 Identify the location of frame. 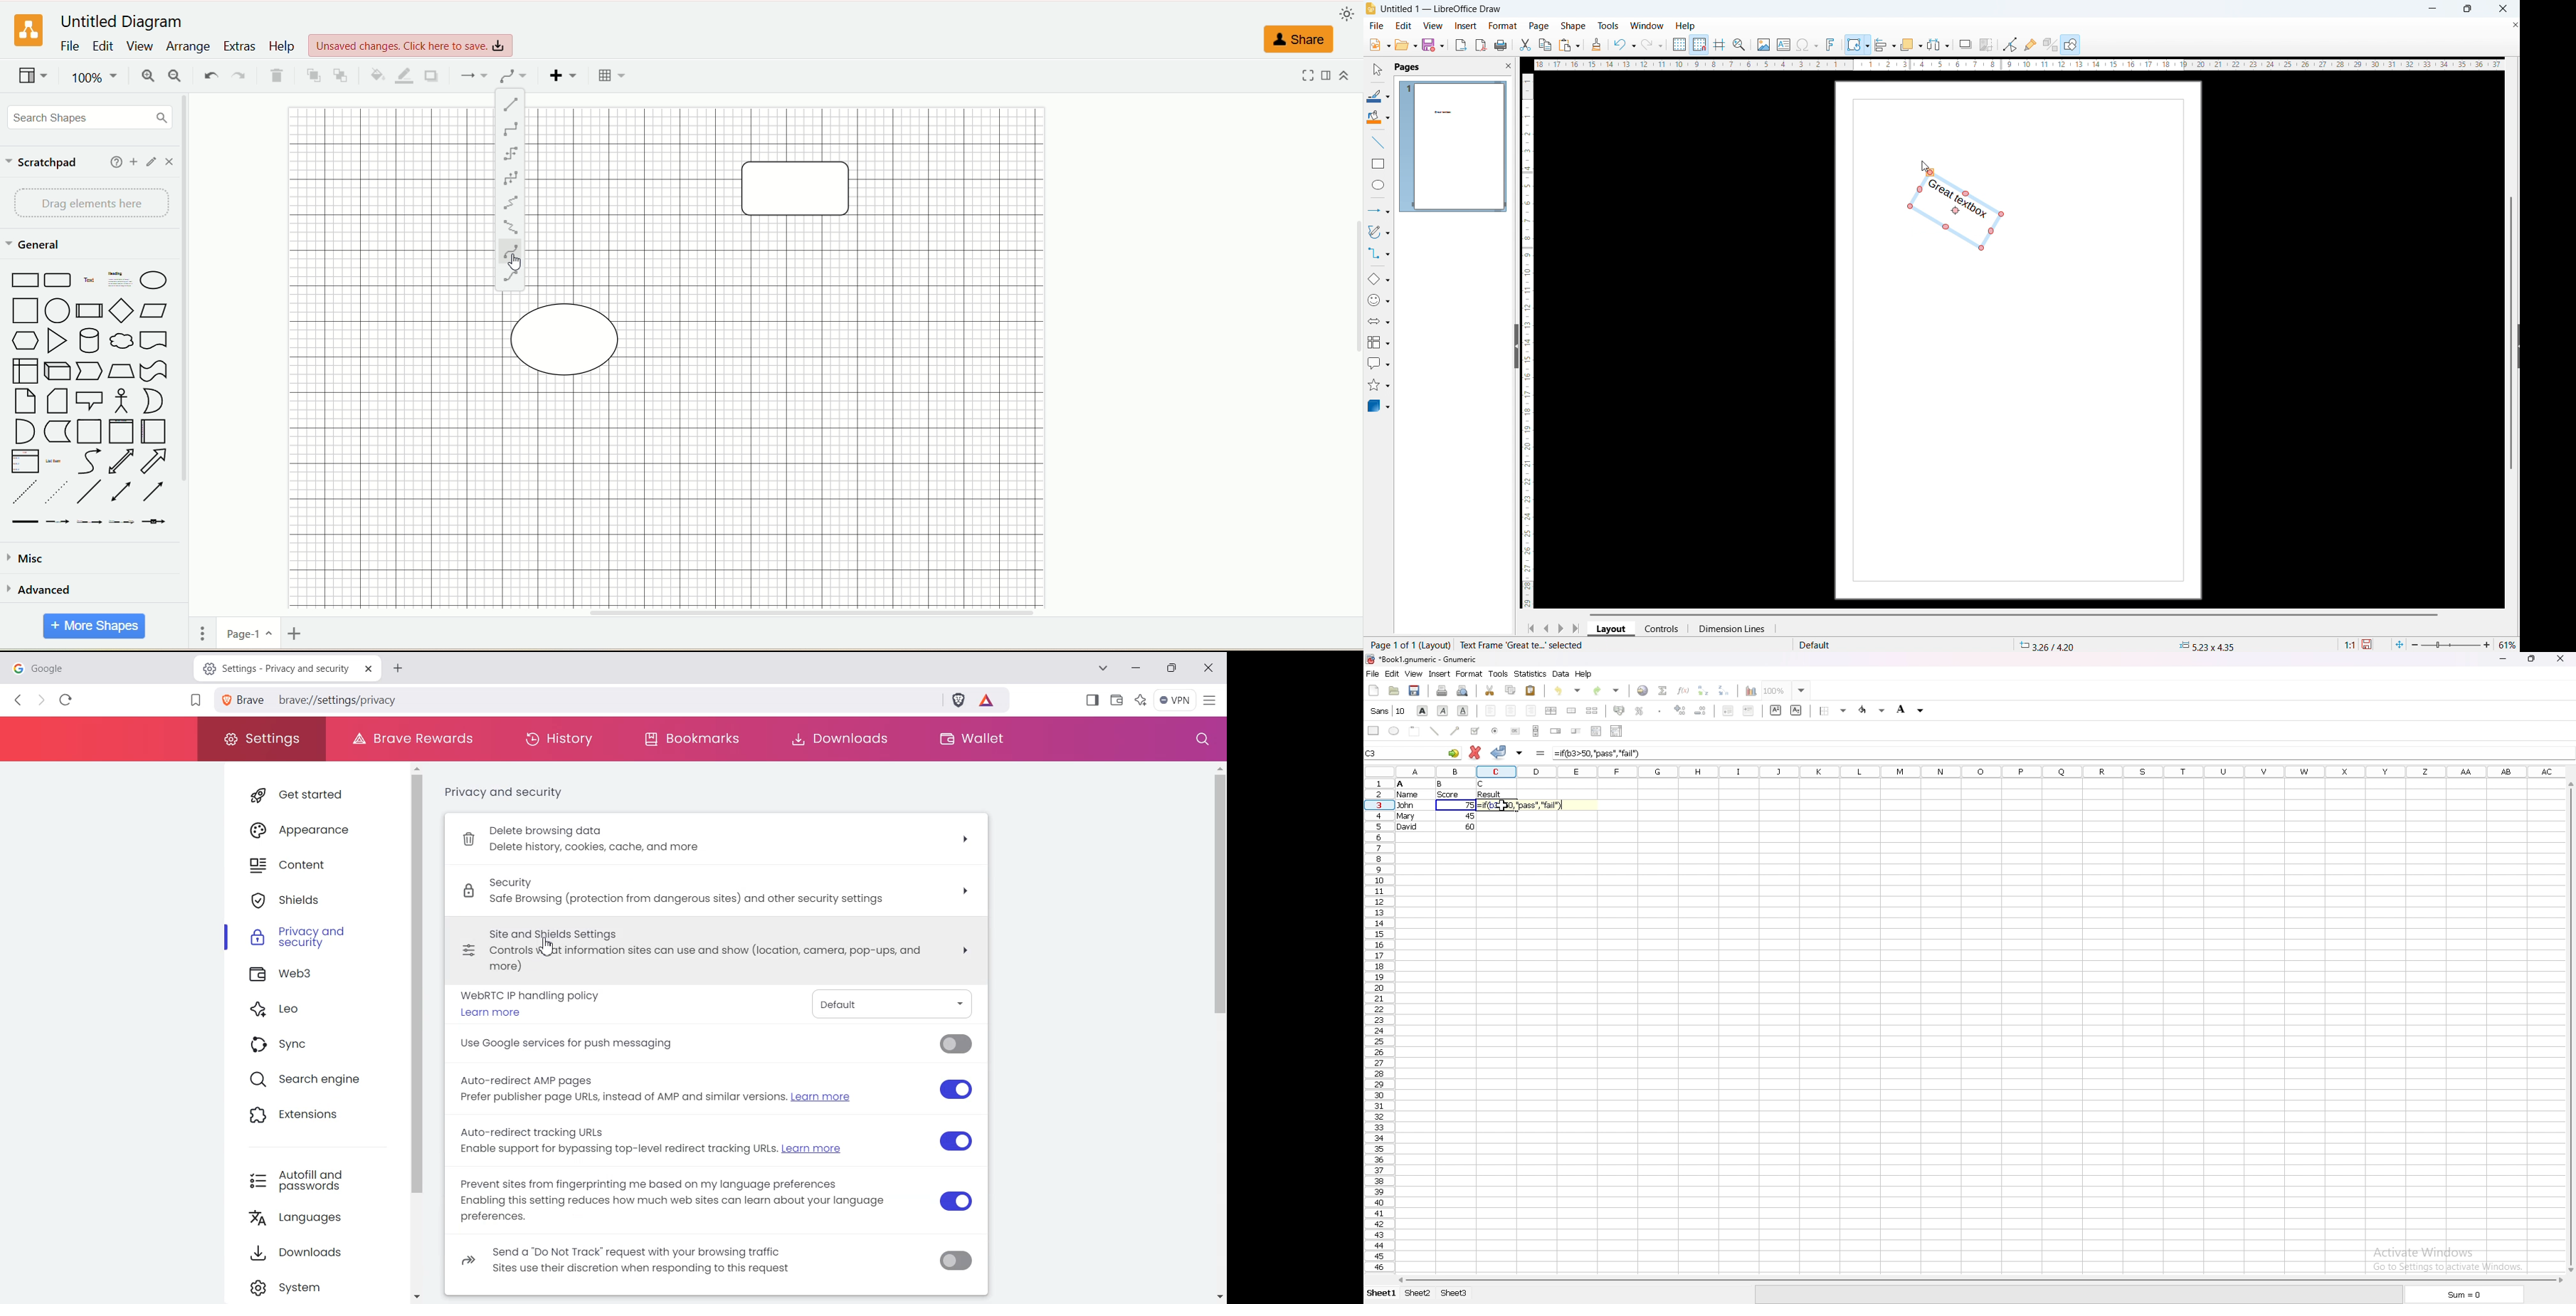
(1414, 732).